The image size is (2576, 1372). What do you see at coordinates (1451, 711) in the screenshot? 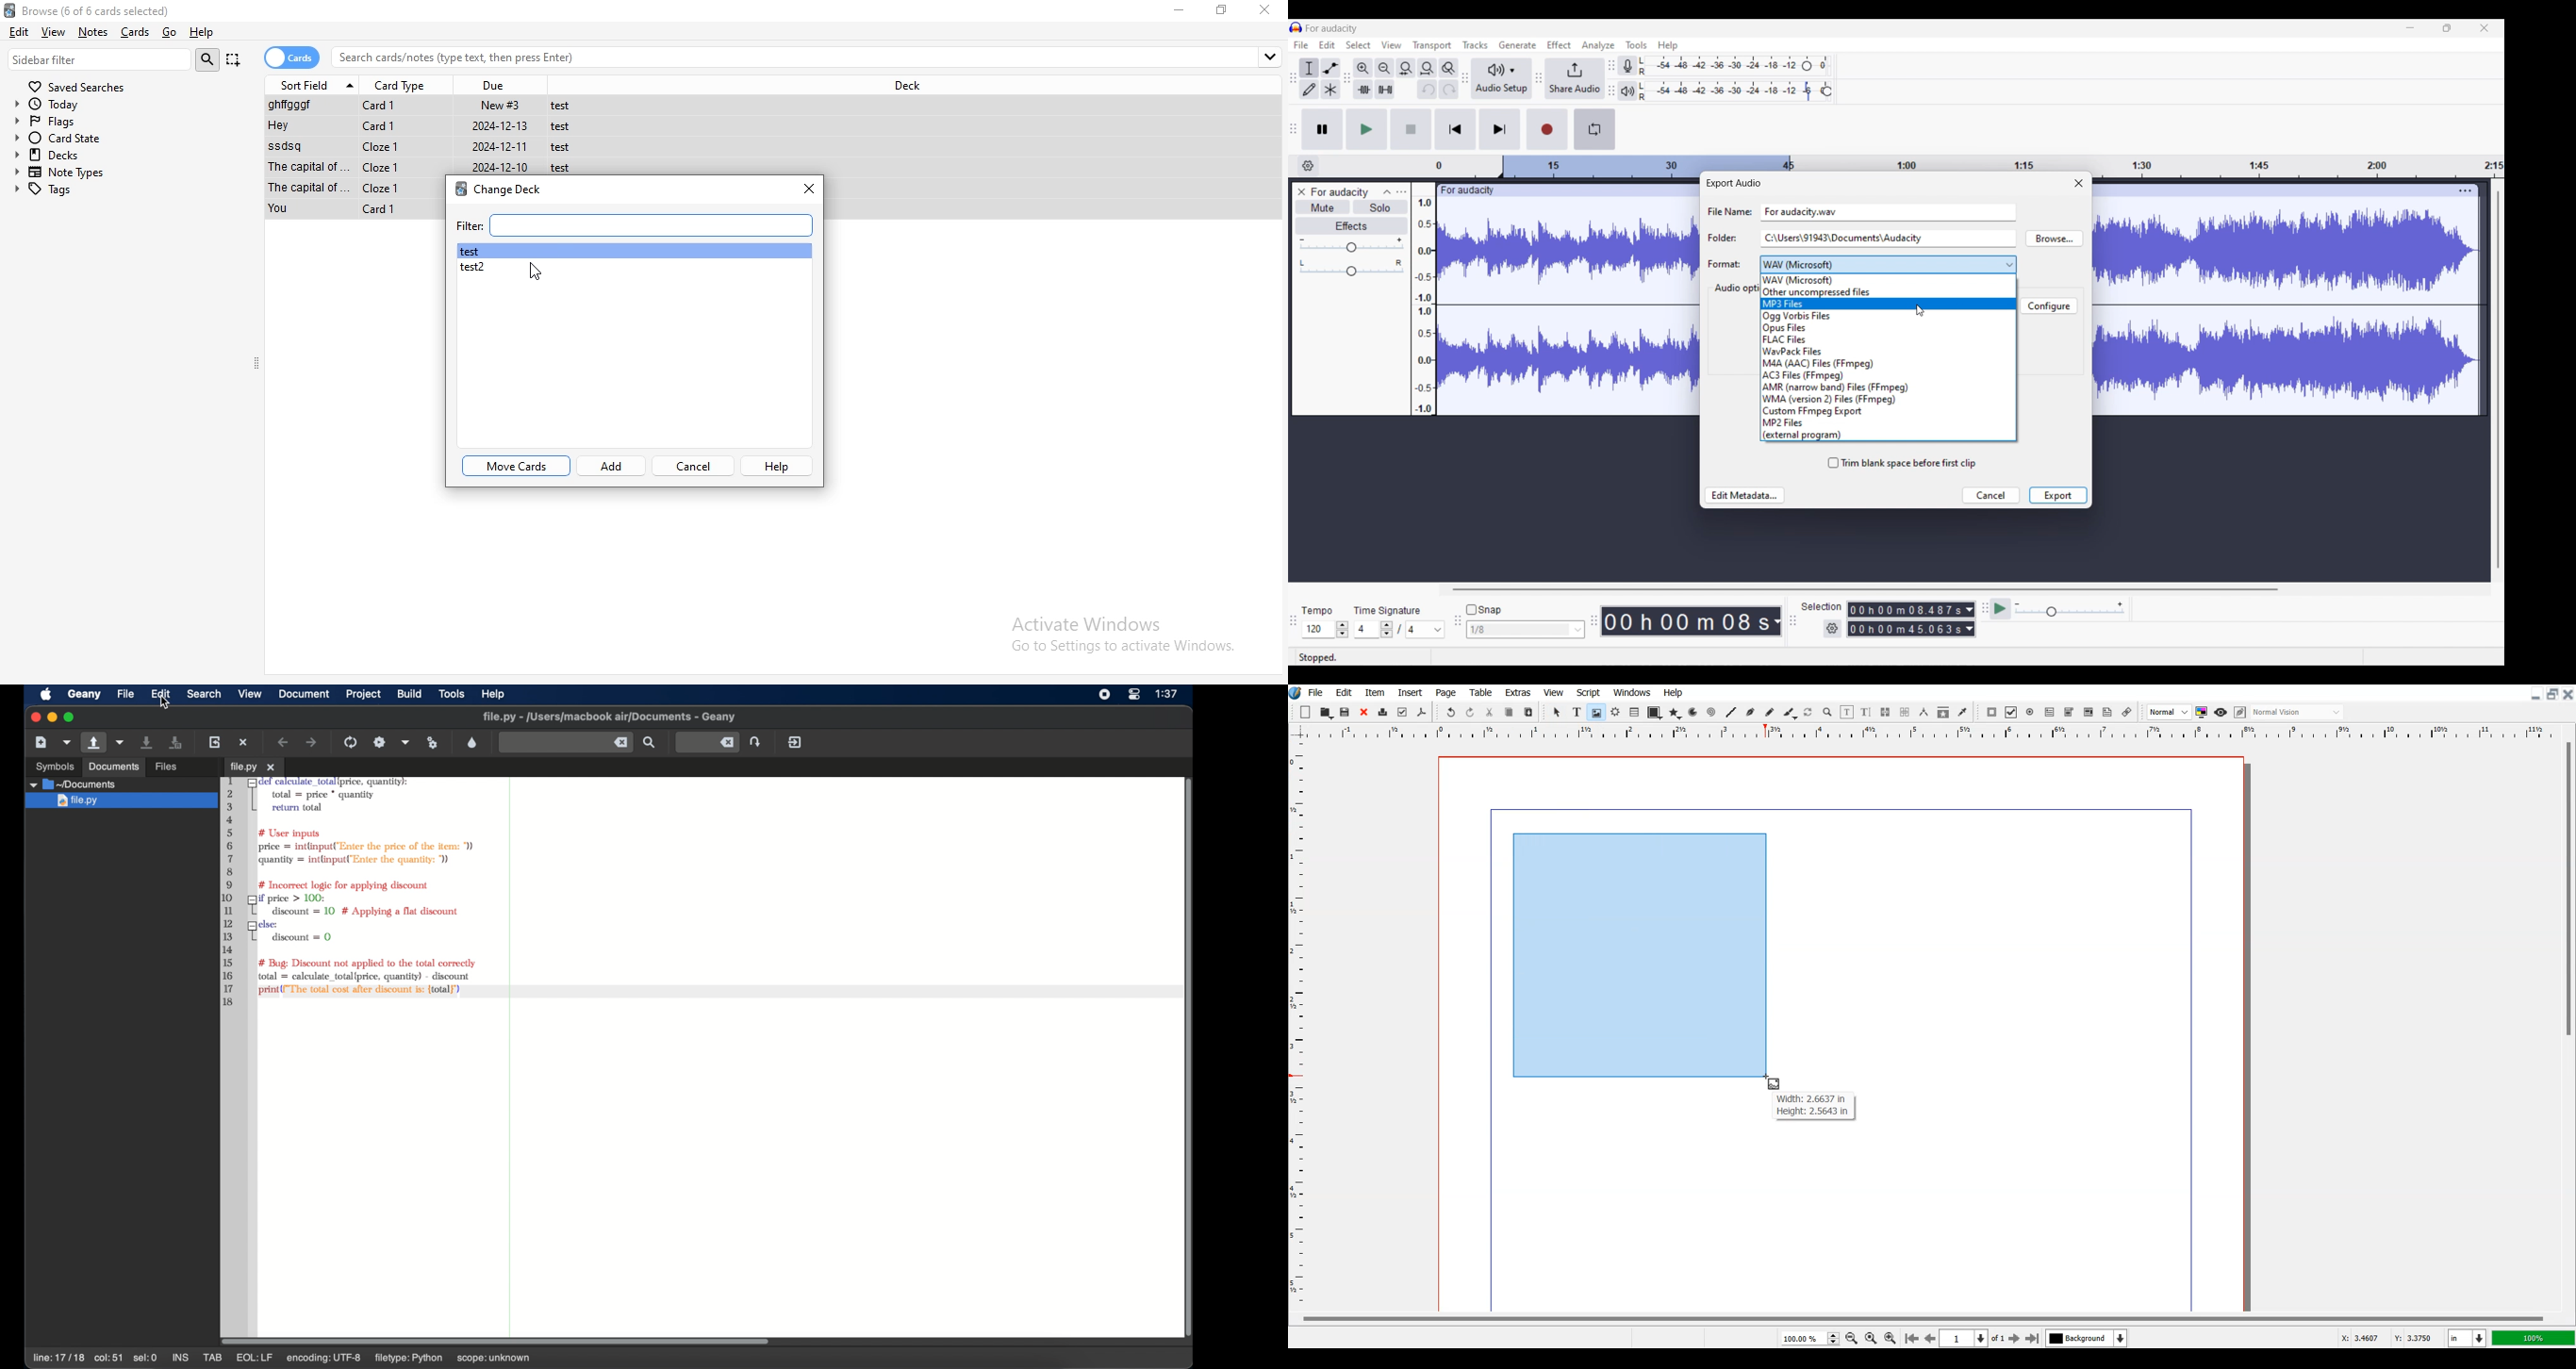
I see `Undo` at bounding box center [1451, 711].